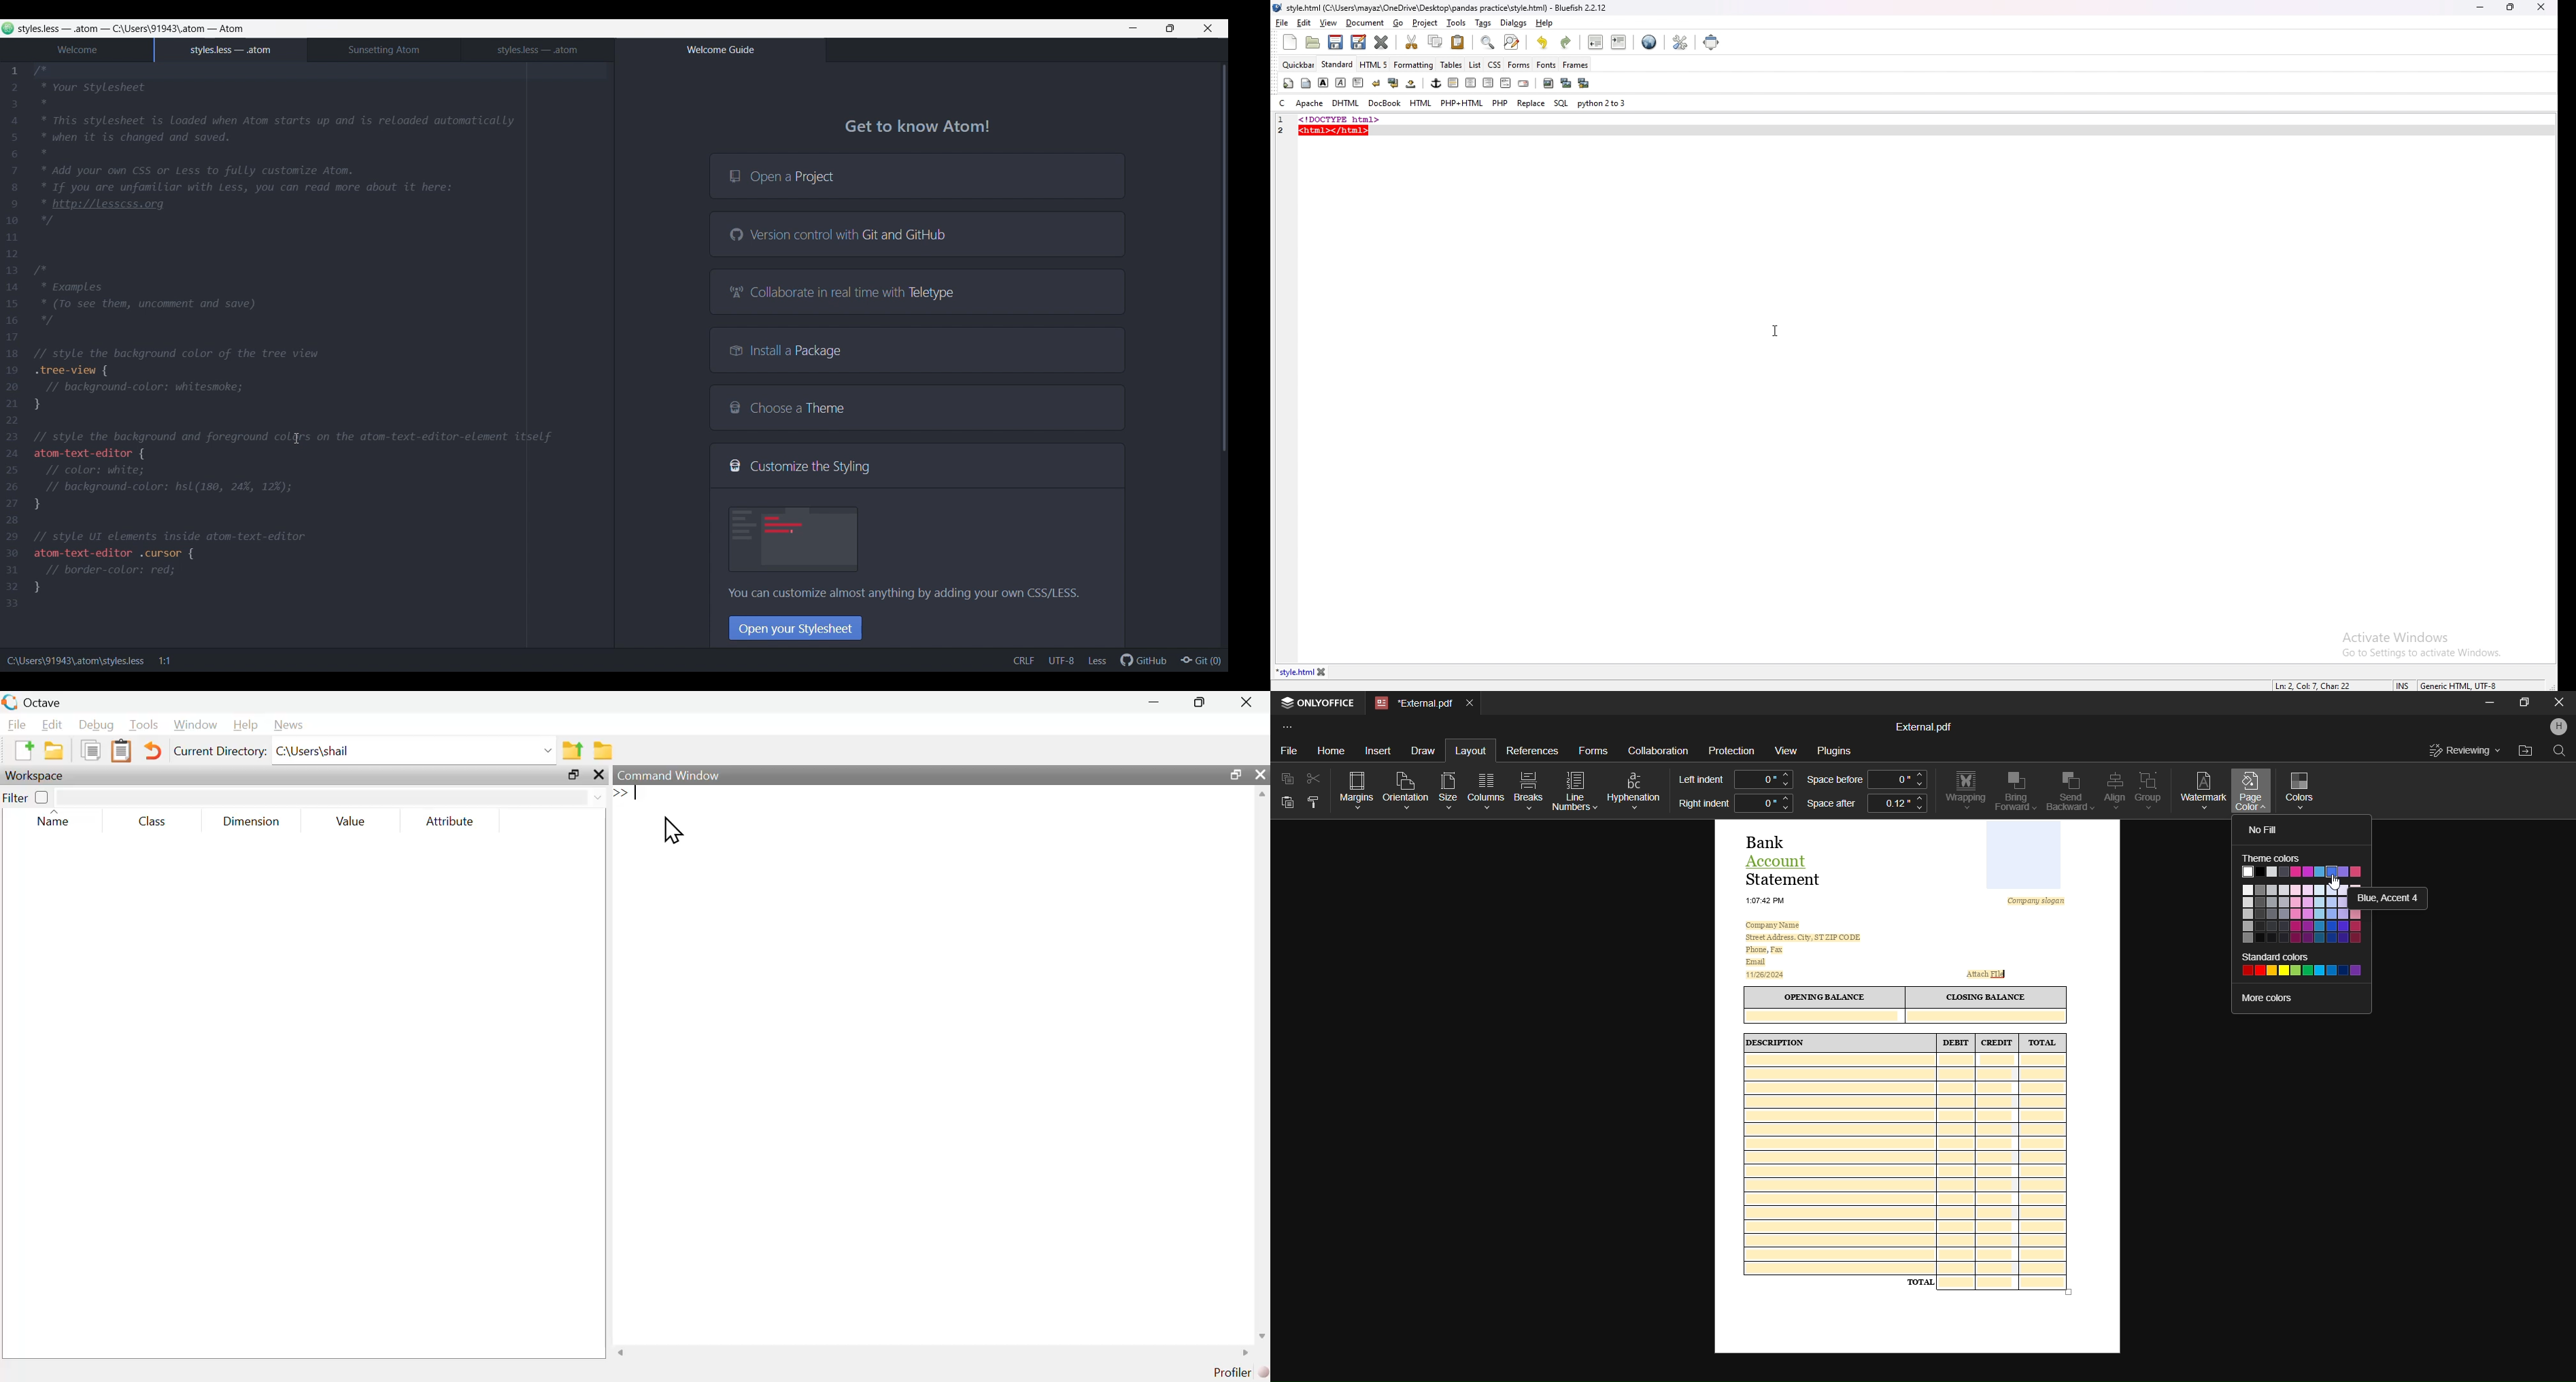 The width and height of the screenshot is (2576, 1400). What do you see at coordinates (1315, 42) in the screenshot?
I see `open` at bounding box center [1315, 42].